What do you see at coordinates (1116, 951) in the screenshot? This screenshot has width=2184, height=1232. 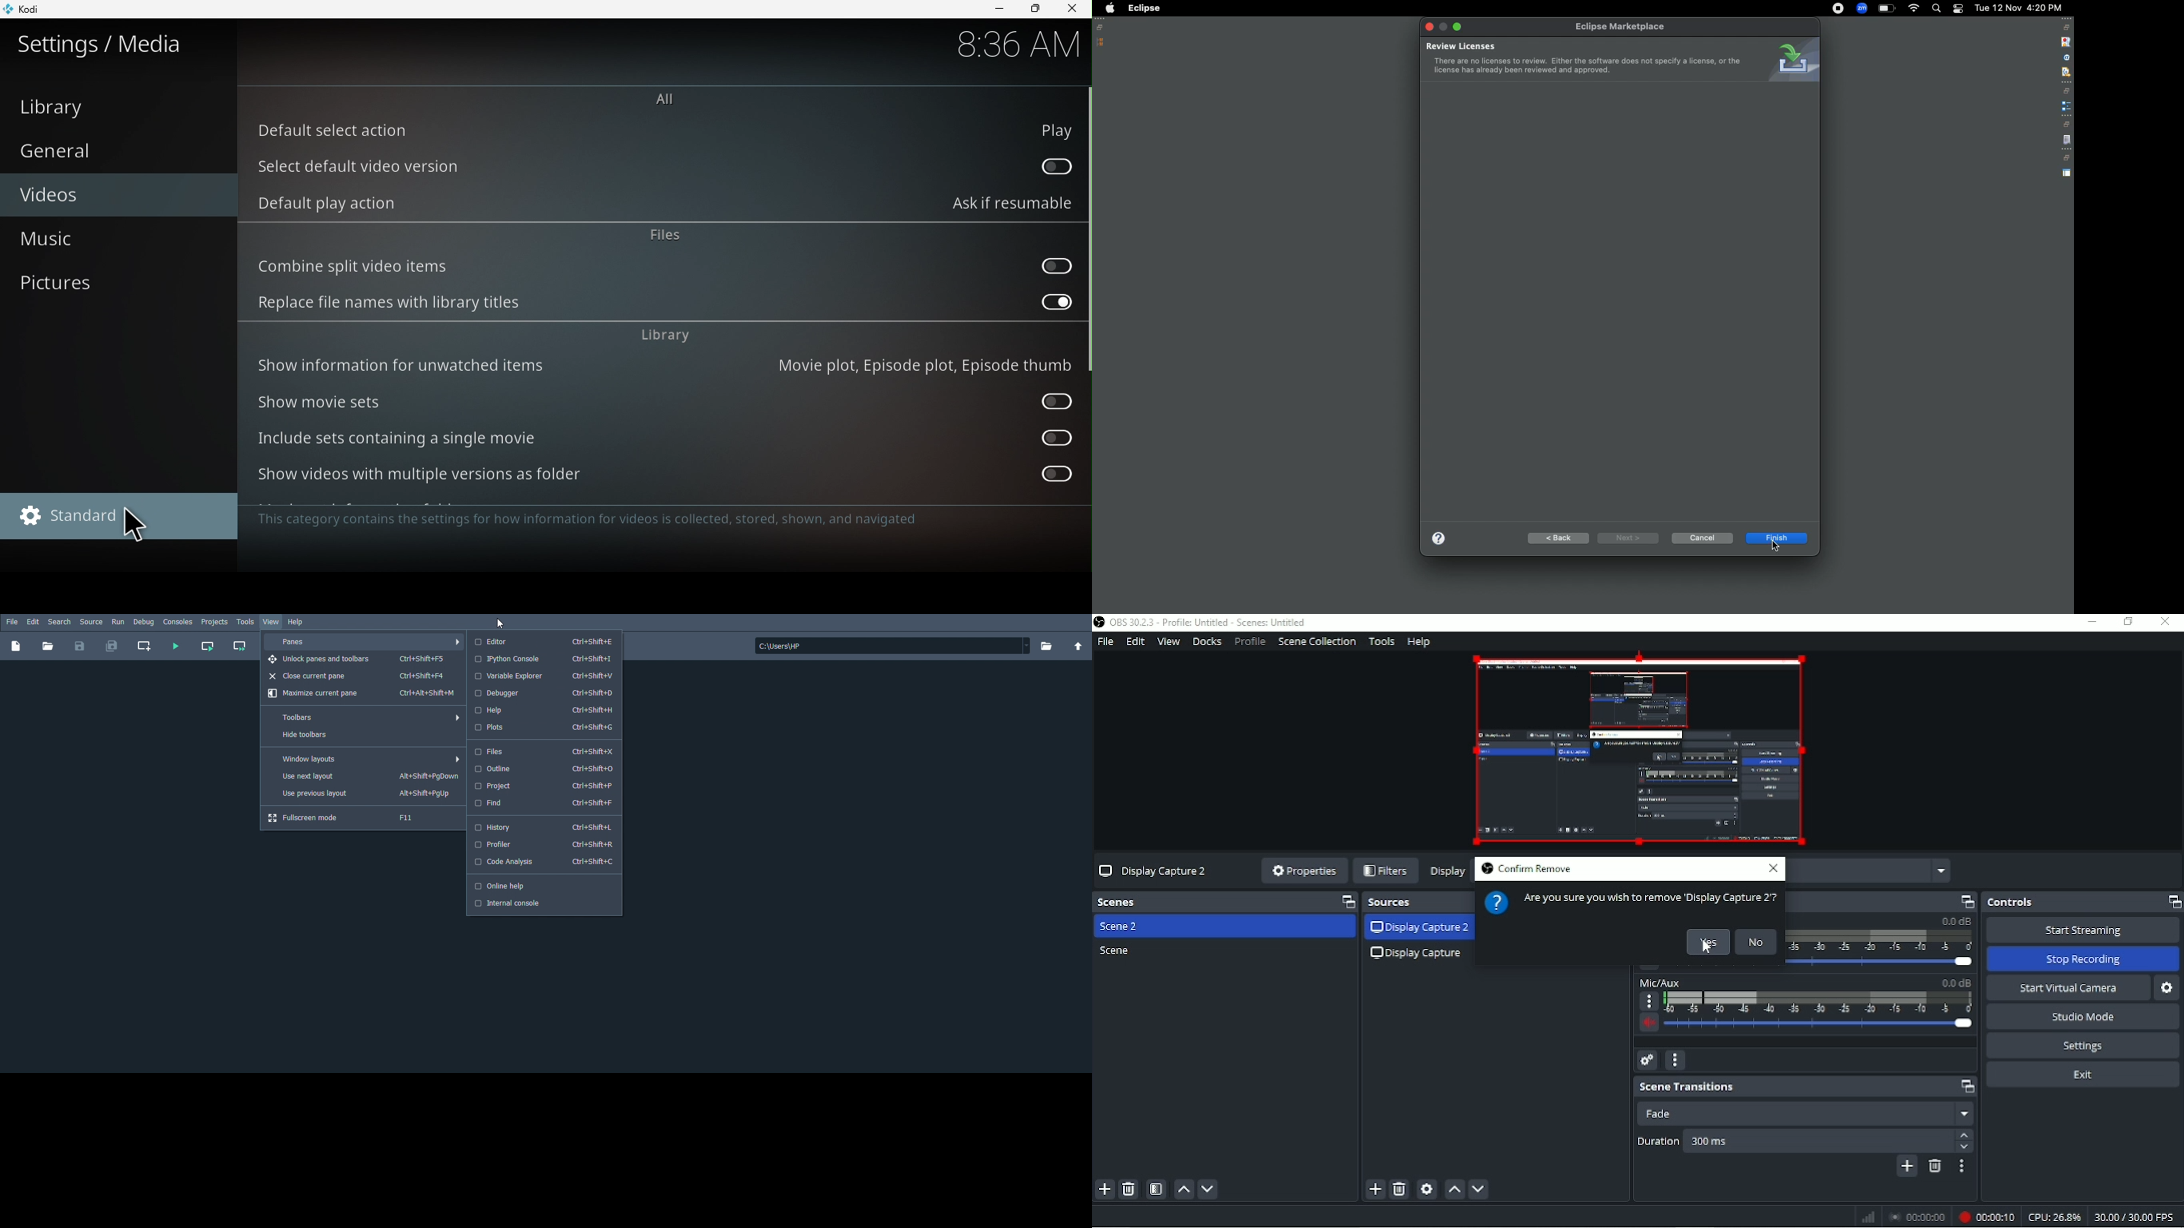 I see `Scene` at bounding box center [1116, 951].